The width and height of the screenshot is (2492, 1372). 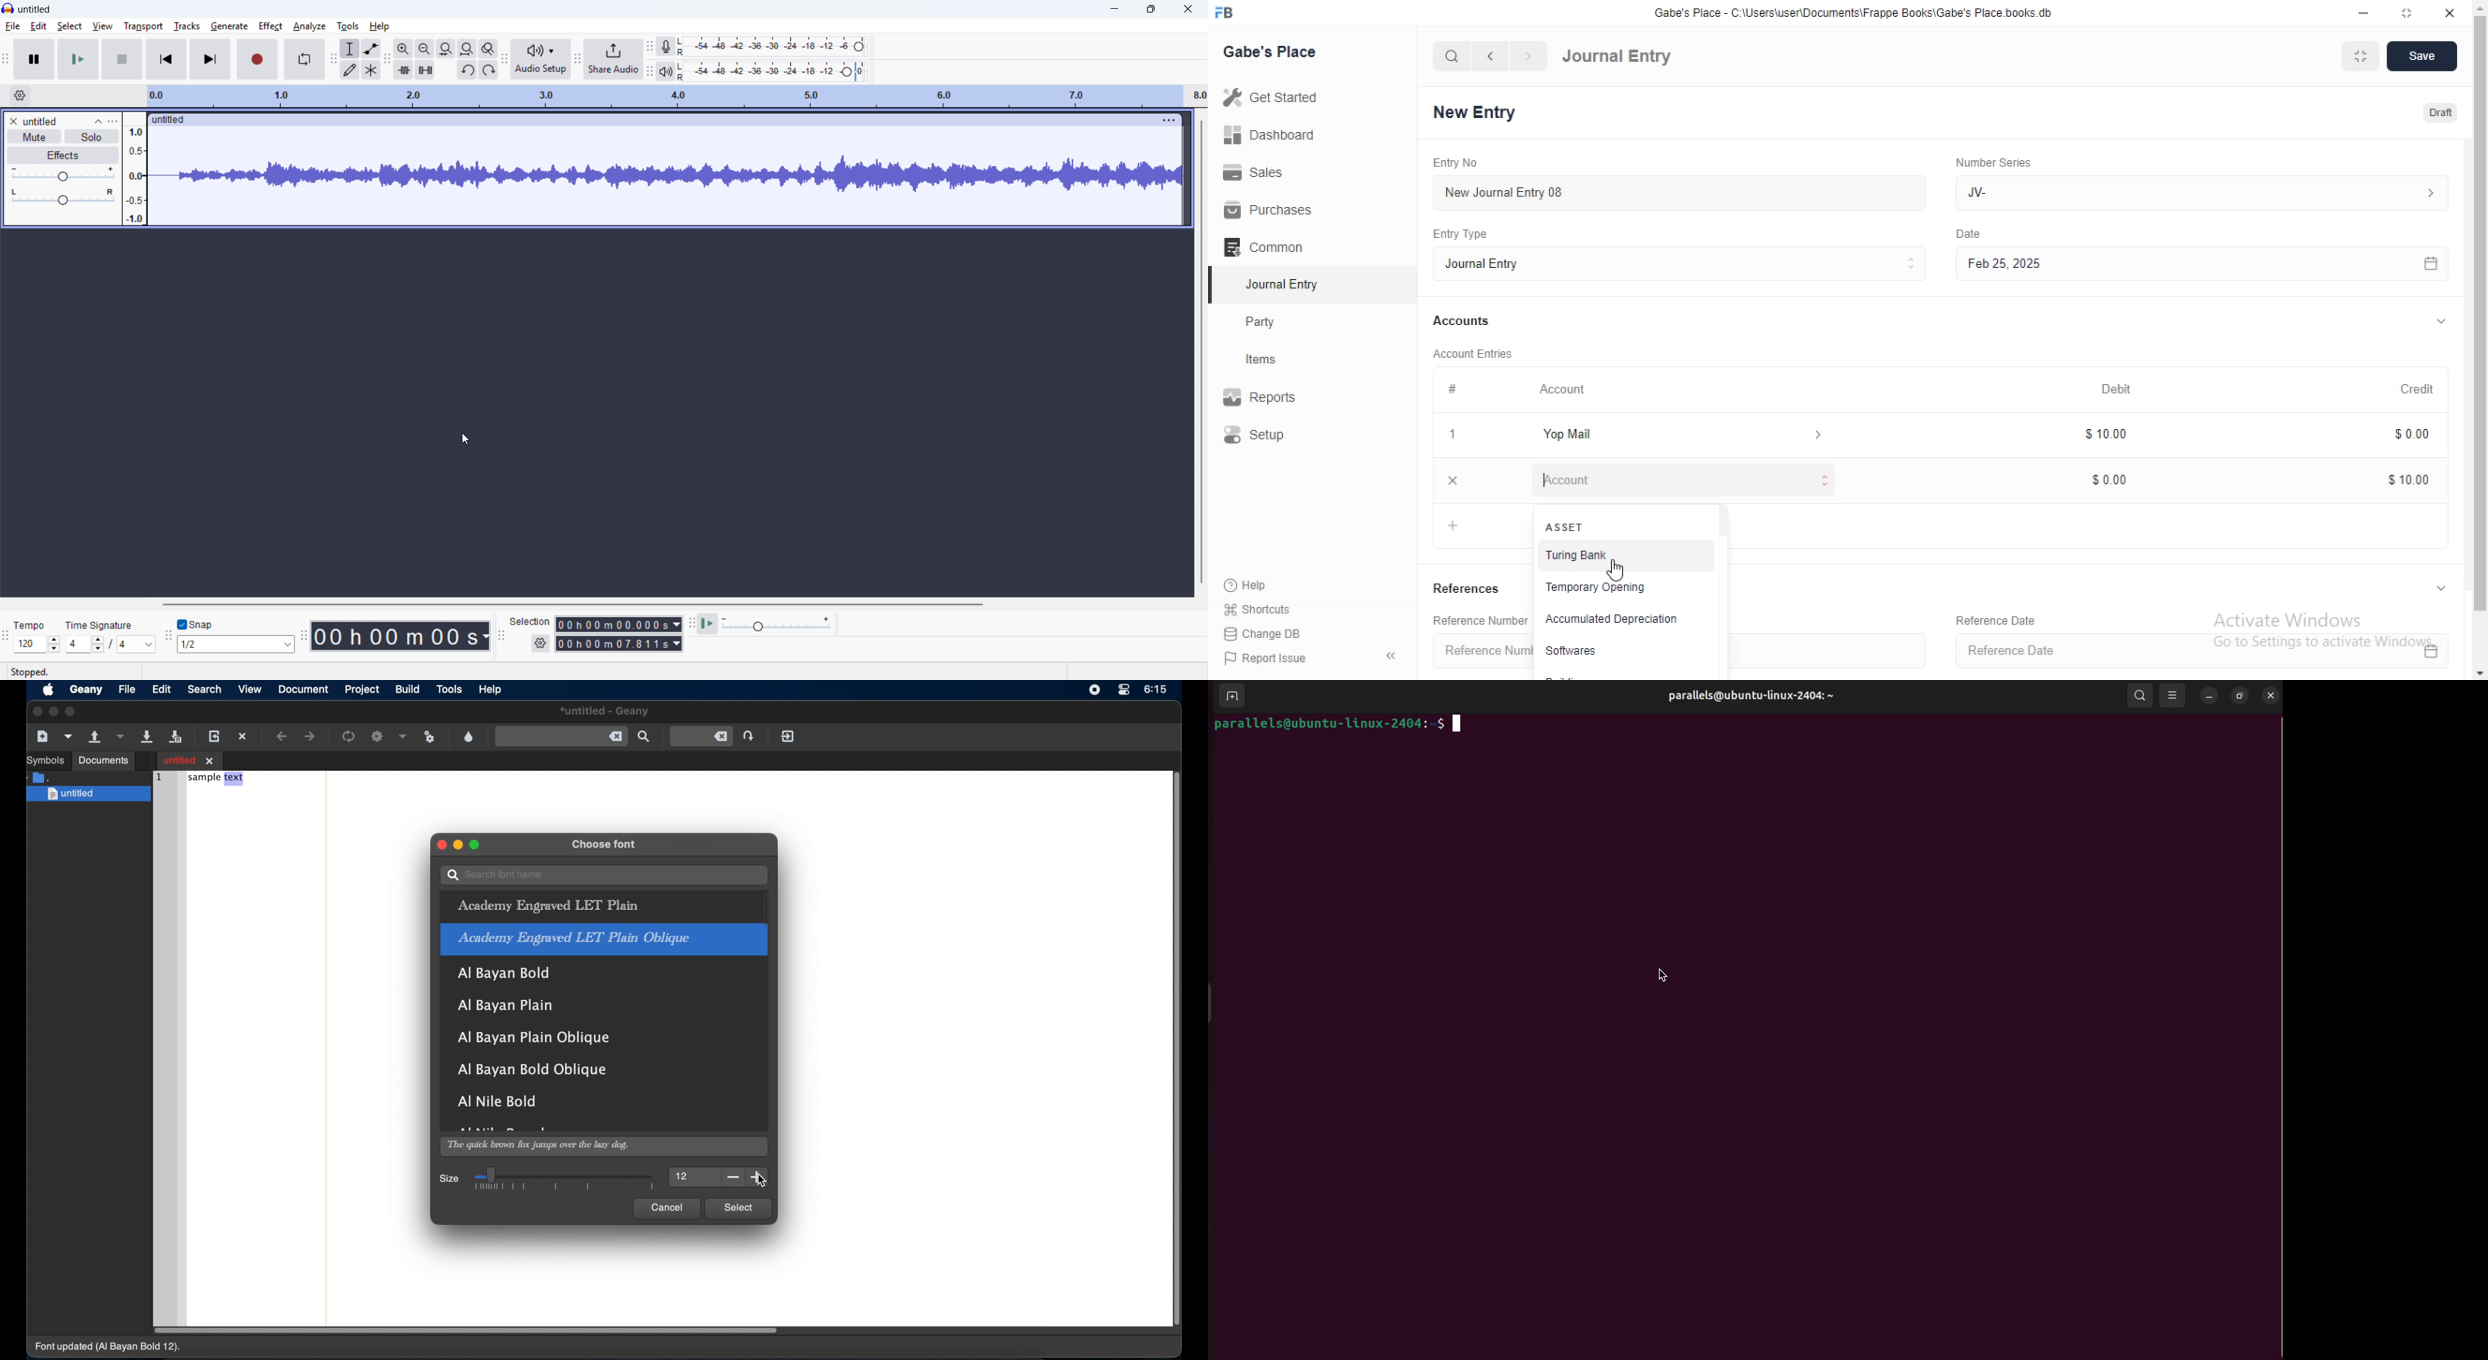 I want to click on Reference Date, so click(x=2207, y=650).